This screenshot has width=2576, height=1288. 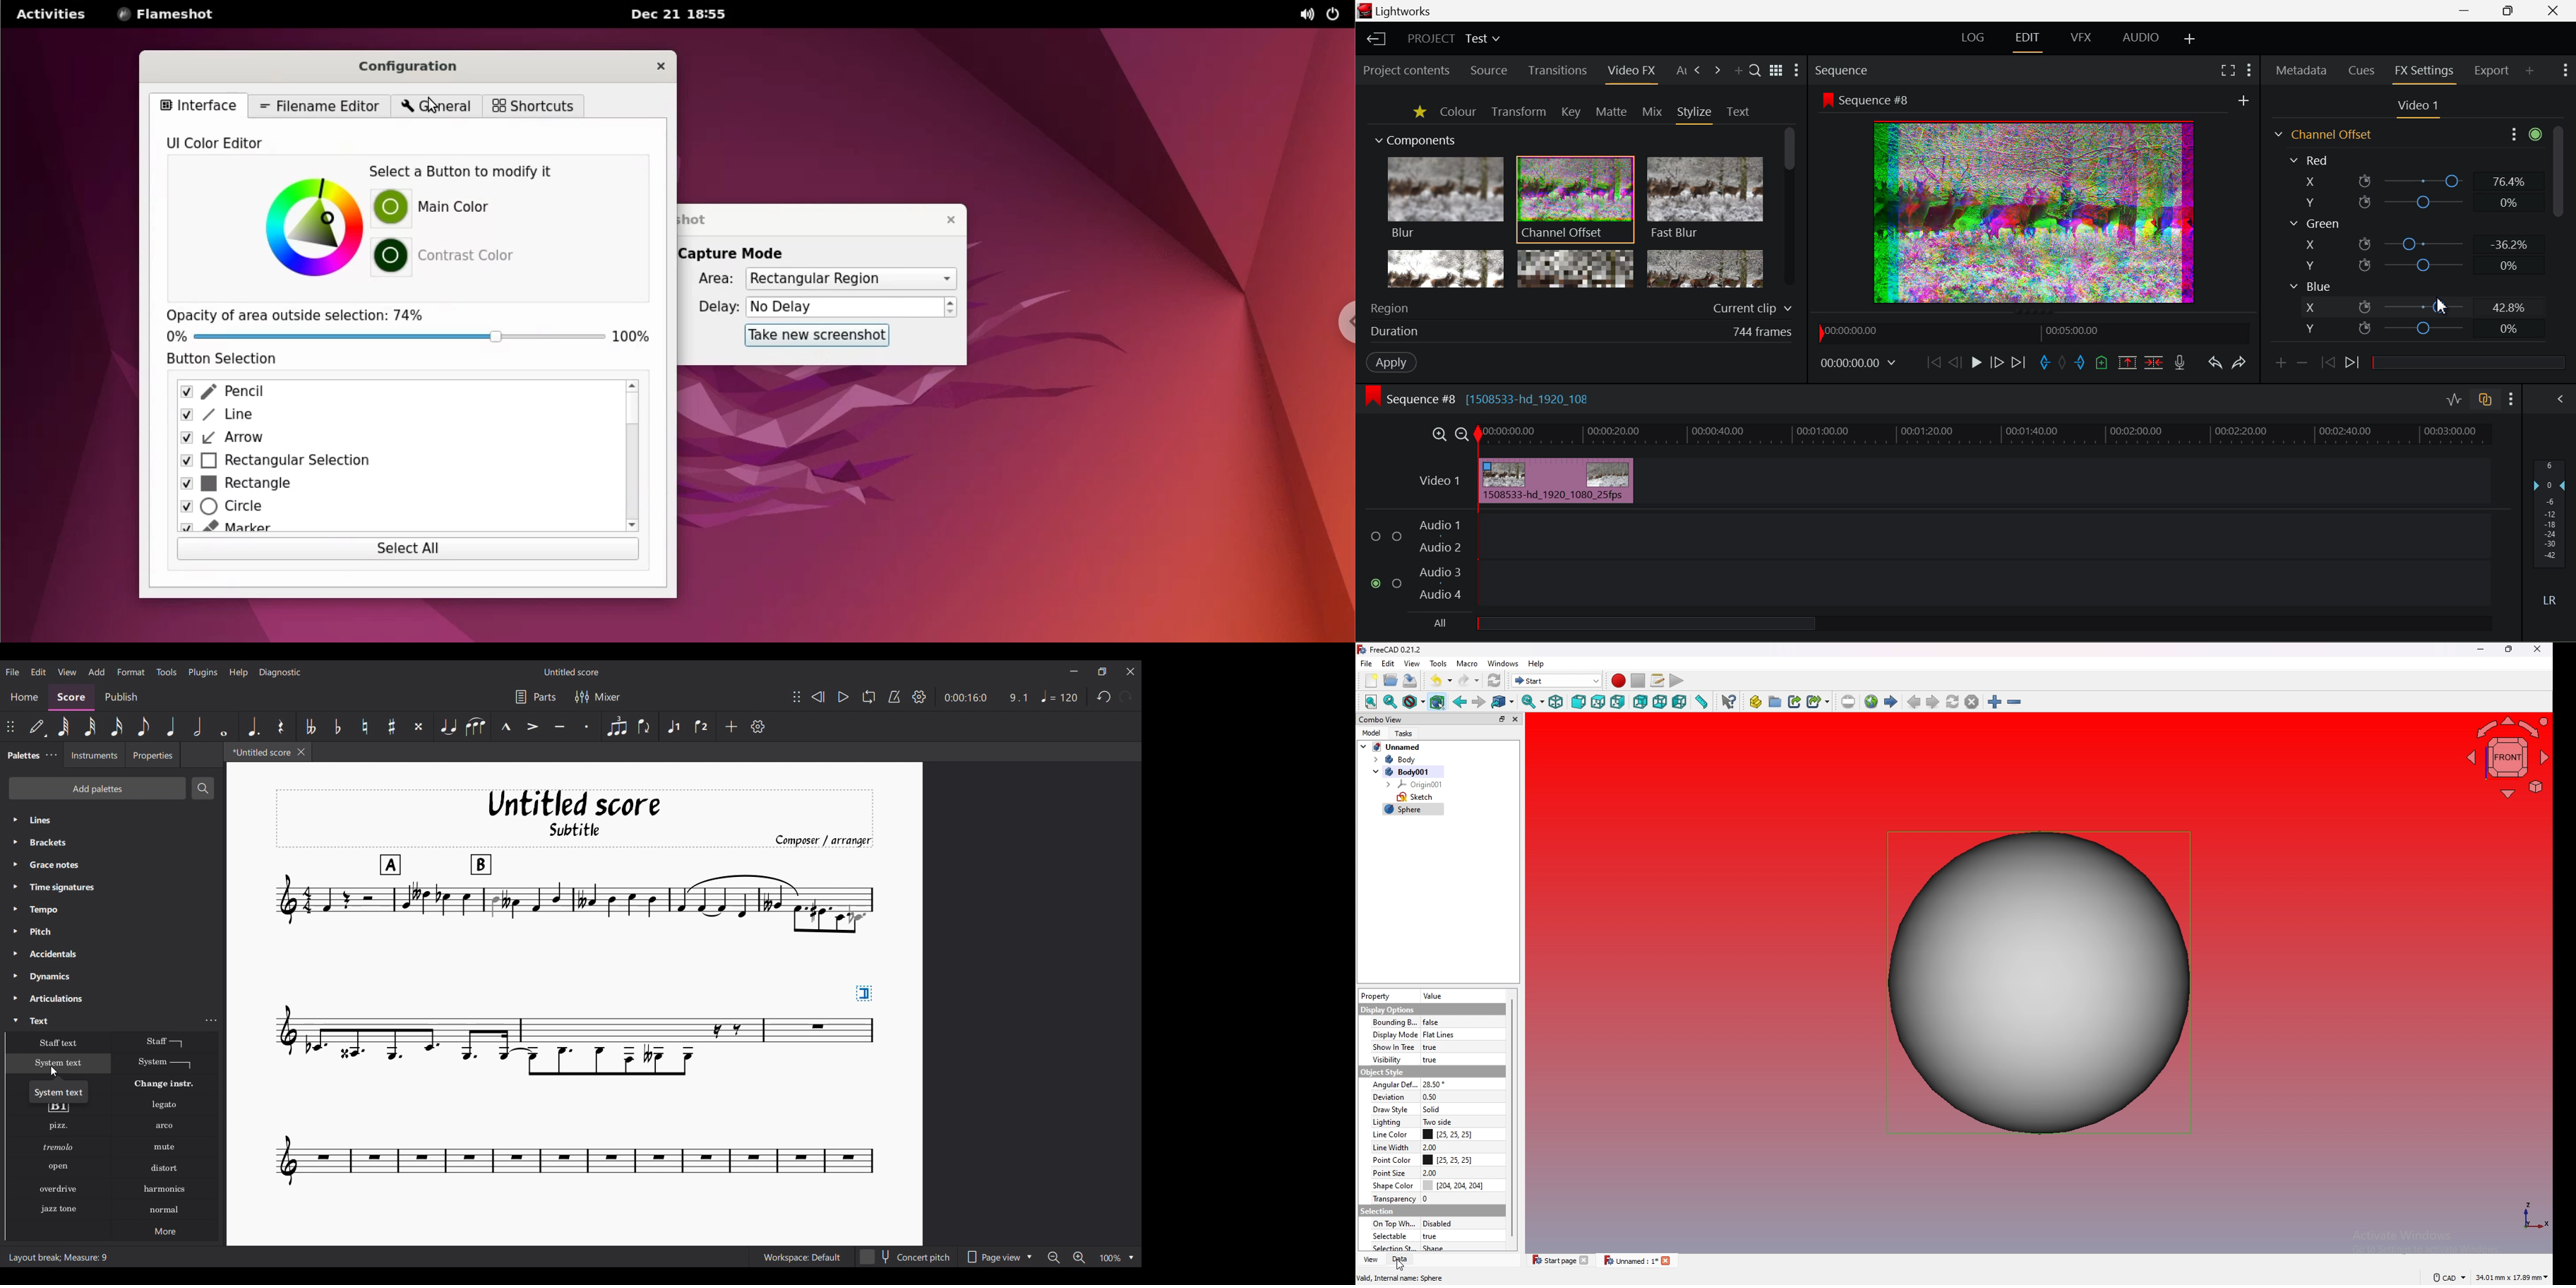 I want to click on Parts settings, so click(x=537, y=697).